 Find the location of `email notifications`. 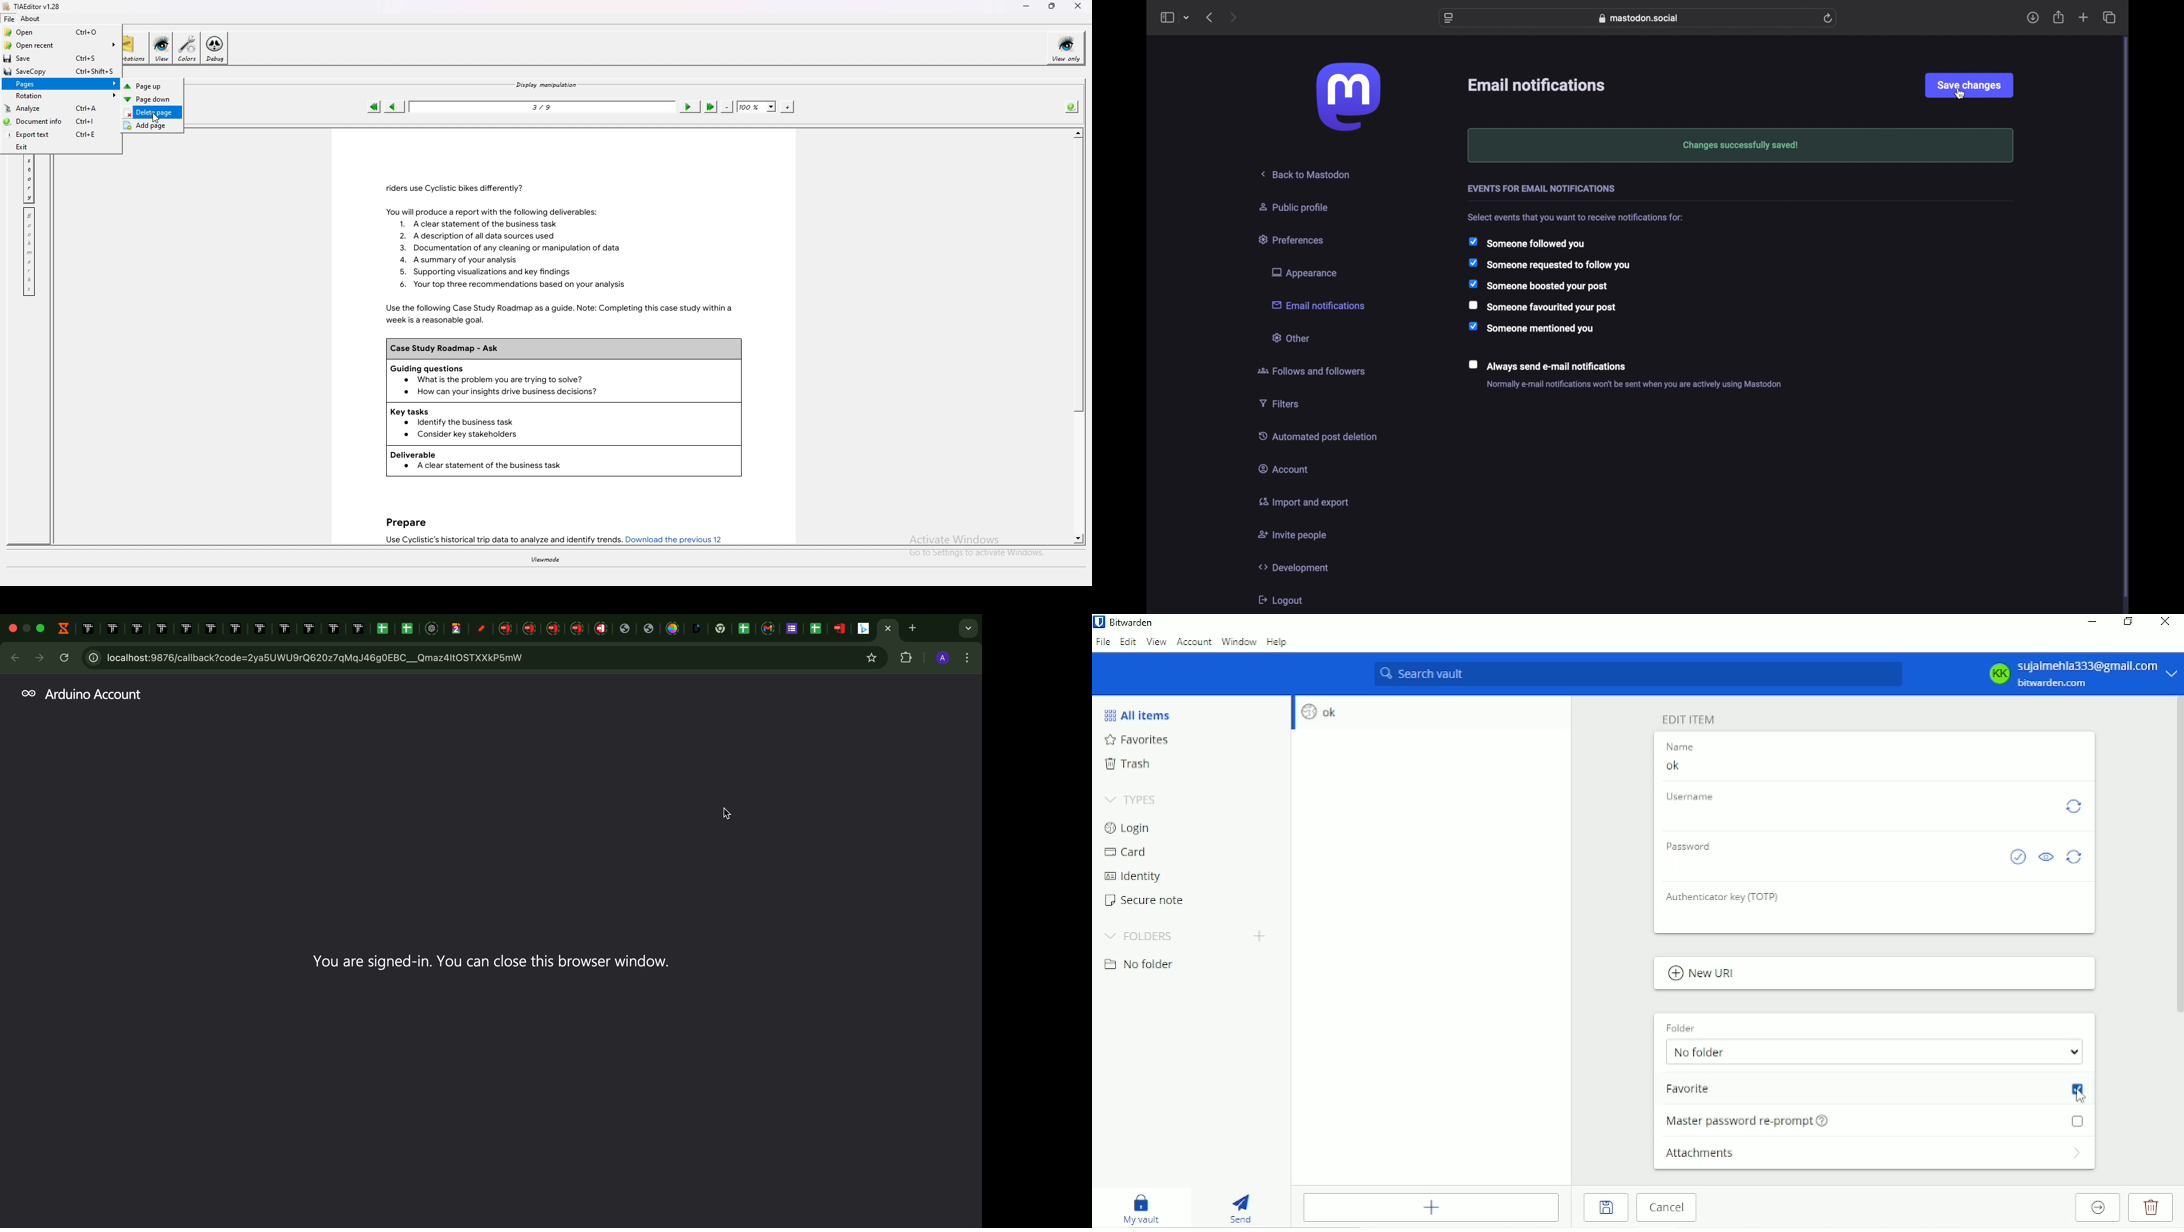

email notifications is located at coordinates (1538, 85).